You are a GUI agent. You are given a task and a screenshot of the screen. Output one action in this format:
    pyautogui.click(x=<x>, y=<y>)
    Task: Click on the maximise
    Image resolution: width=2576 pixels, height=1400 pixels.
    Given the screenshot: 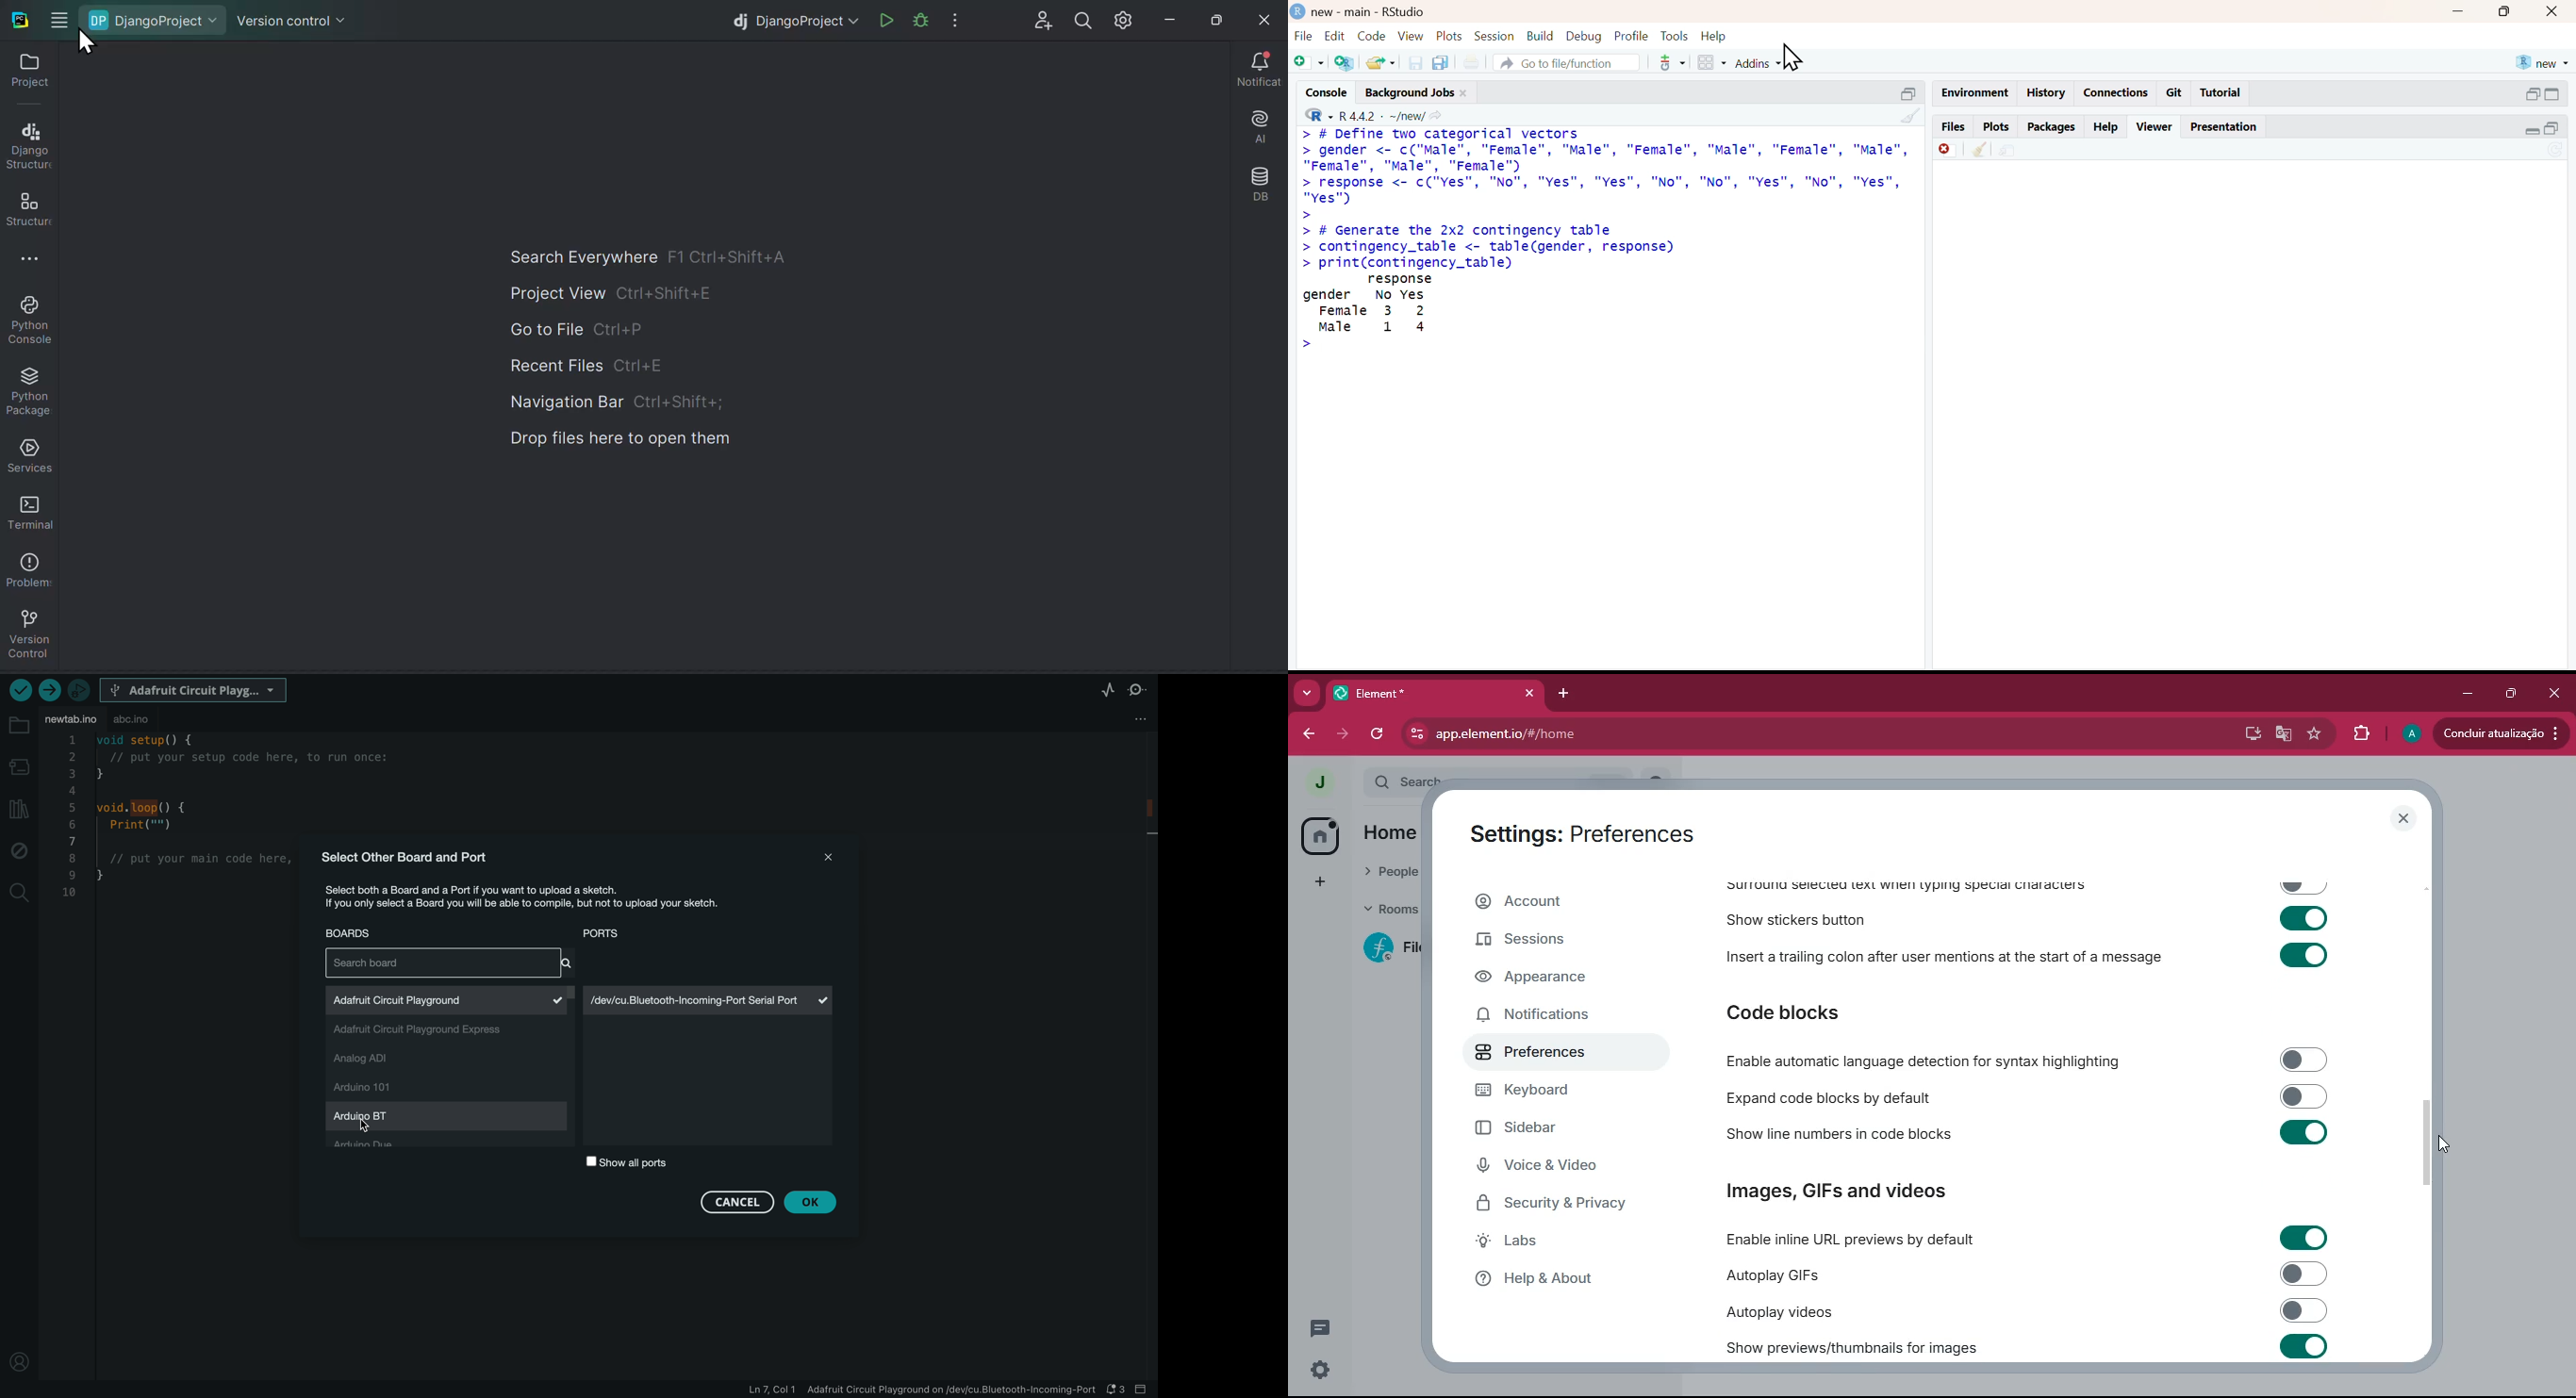 What is the action you would take?
    pyautogui.click(x=1211, y=17)
    